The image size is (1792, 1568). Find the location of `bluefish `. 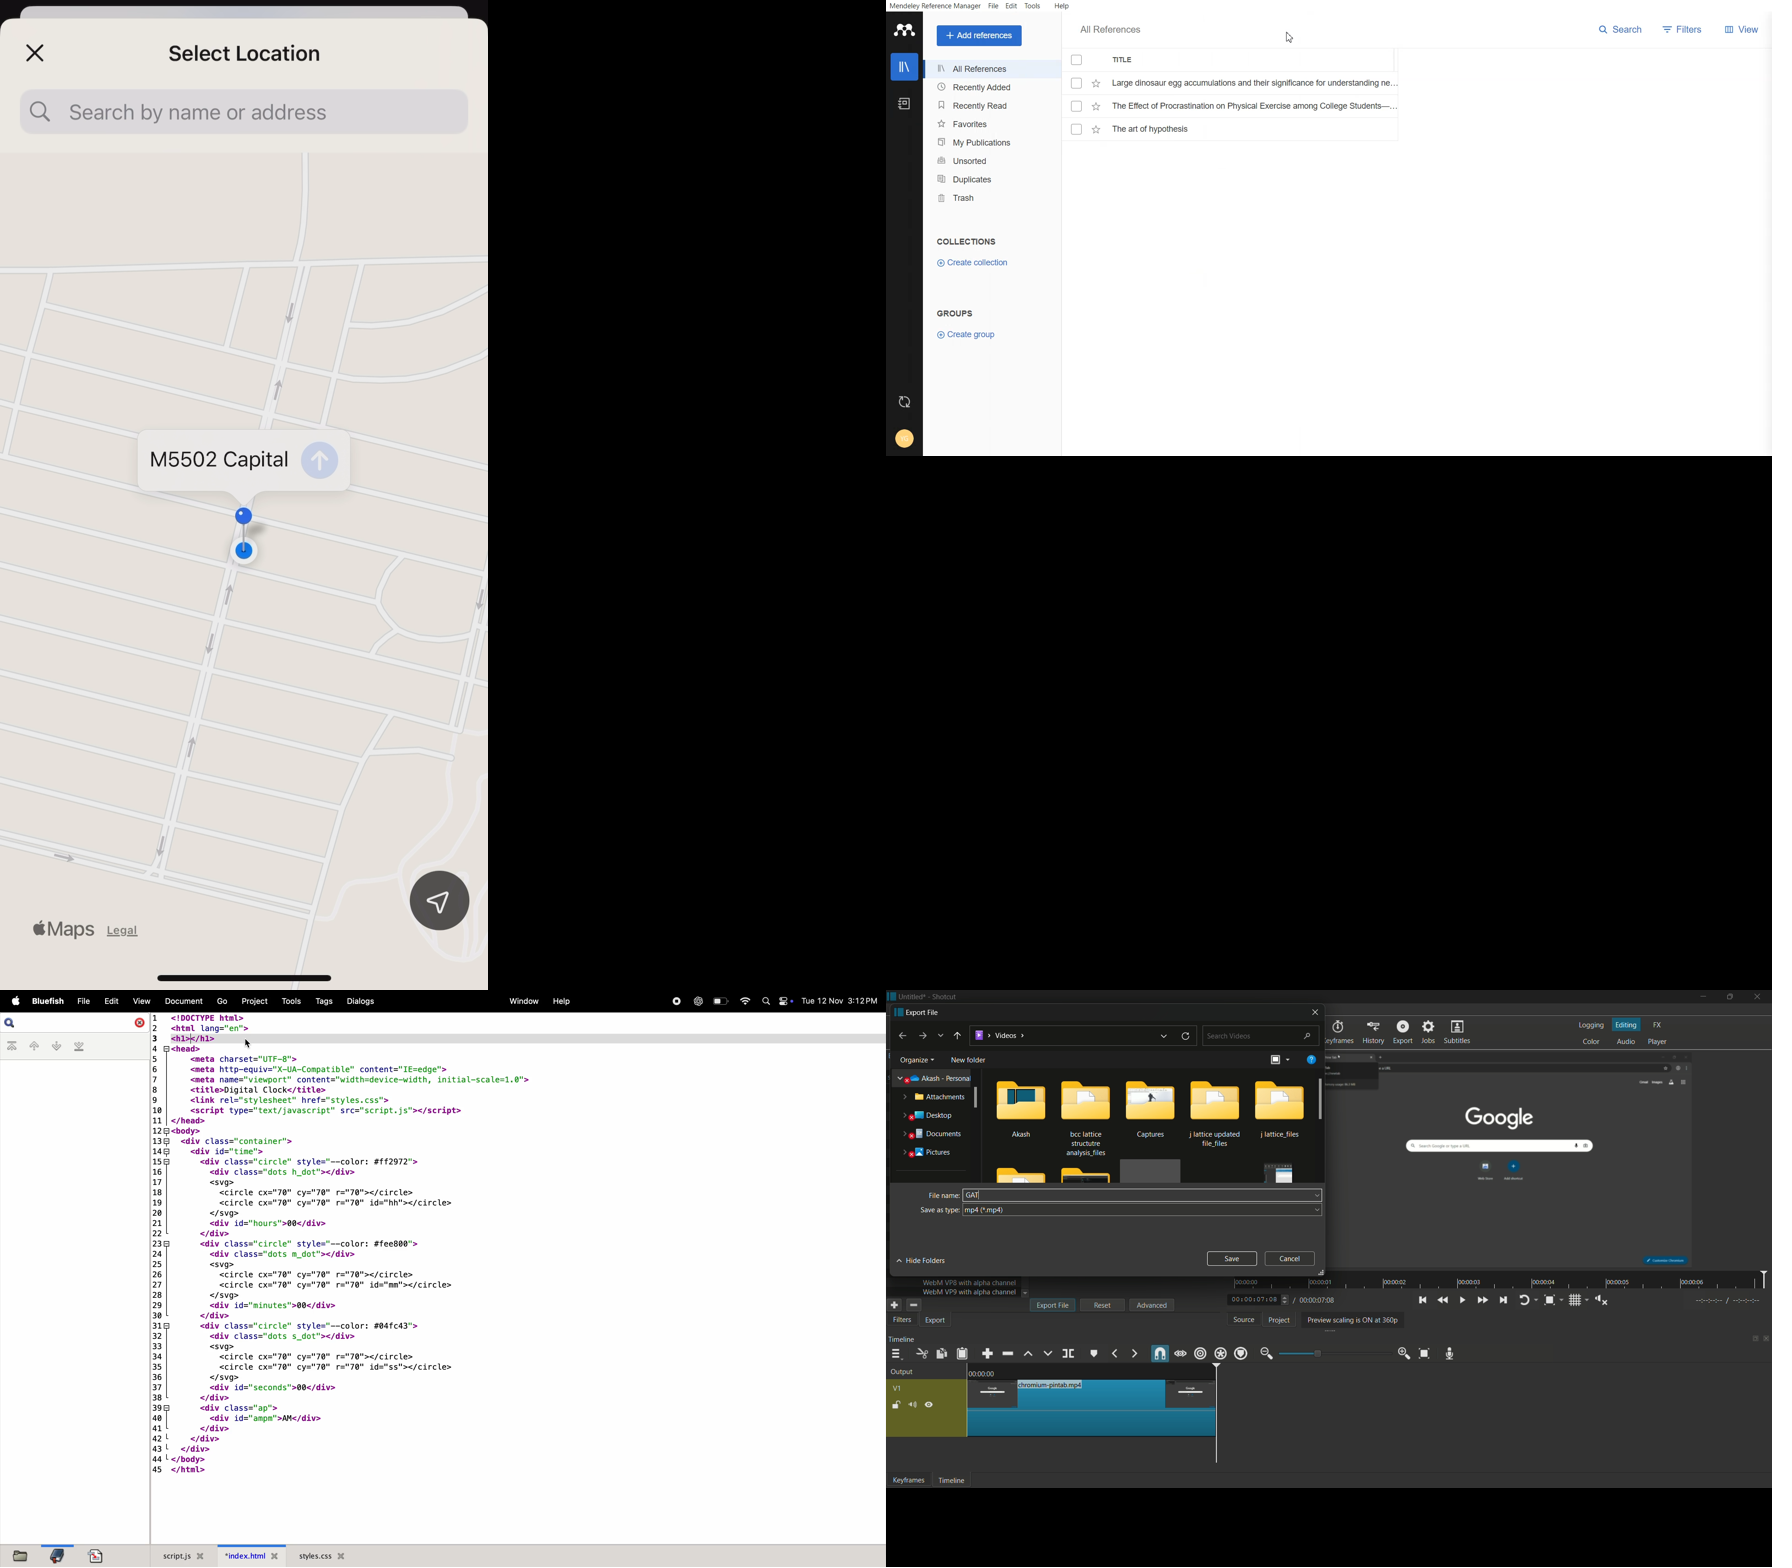

bluefish  is located at coordinates (48, 1001).